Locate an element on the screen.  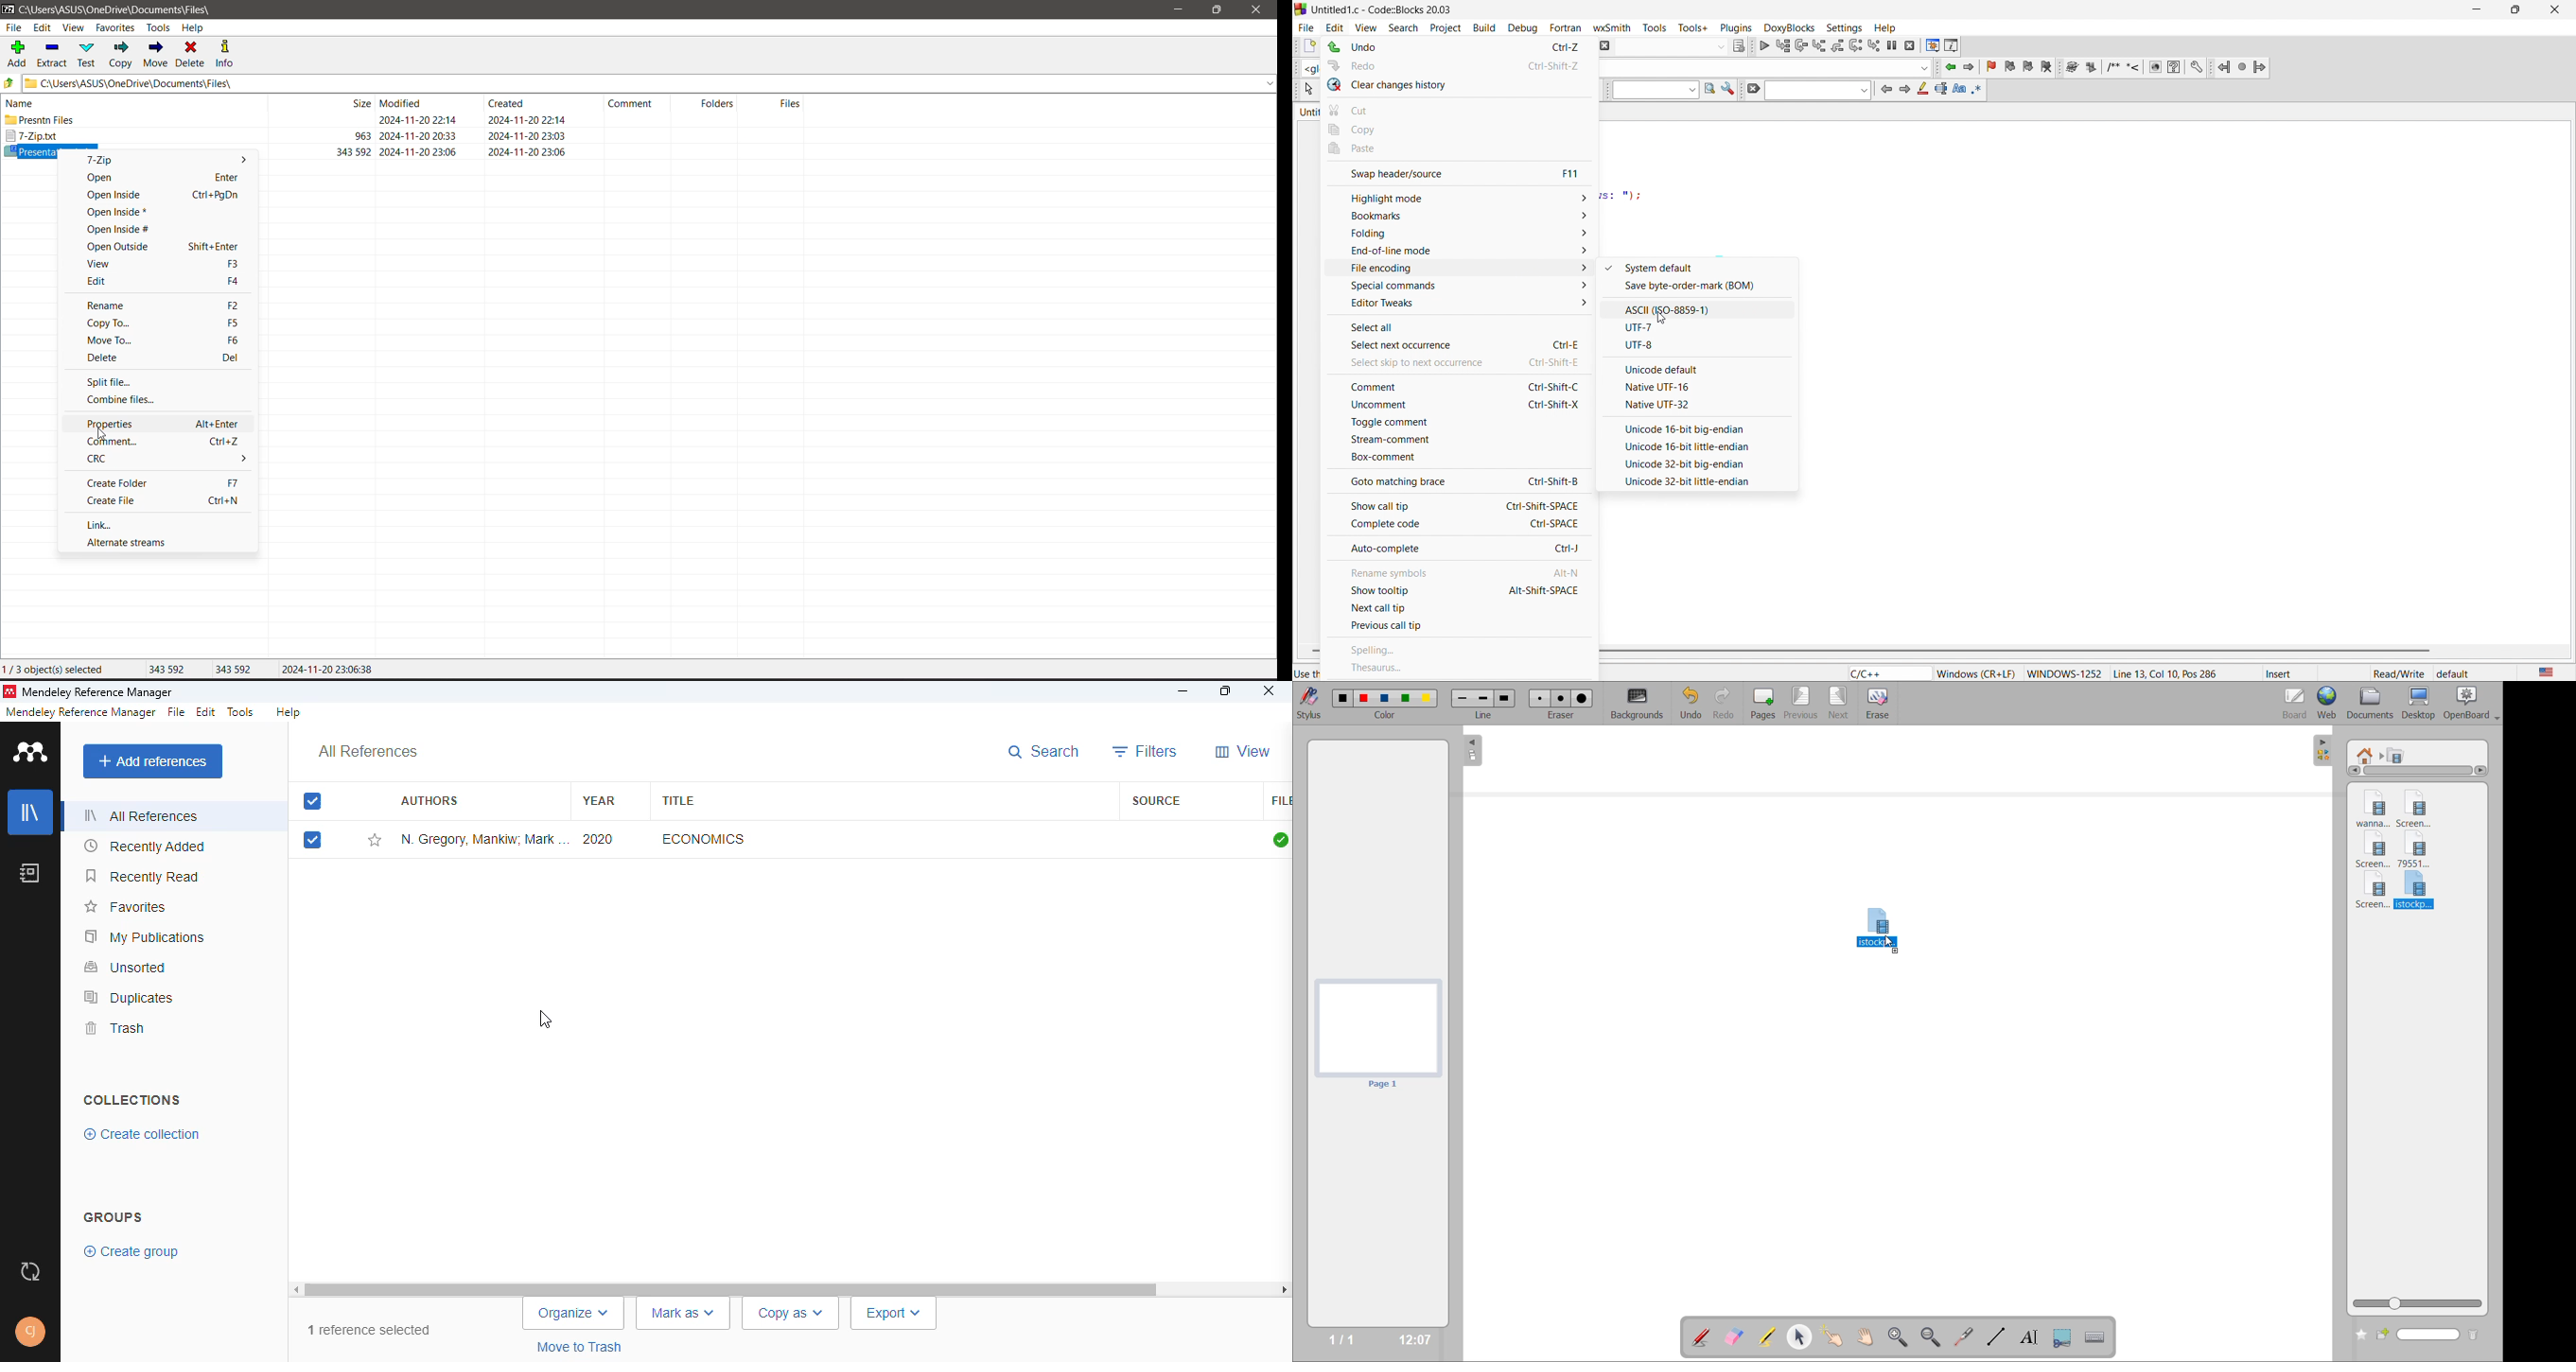
wxsmith is located at coordinates (1611, 27).